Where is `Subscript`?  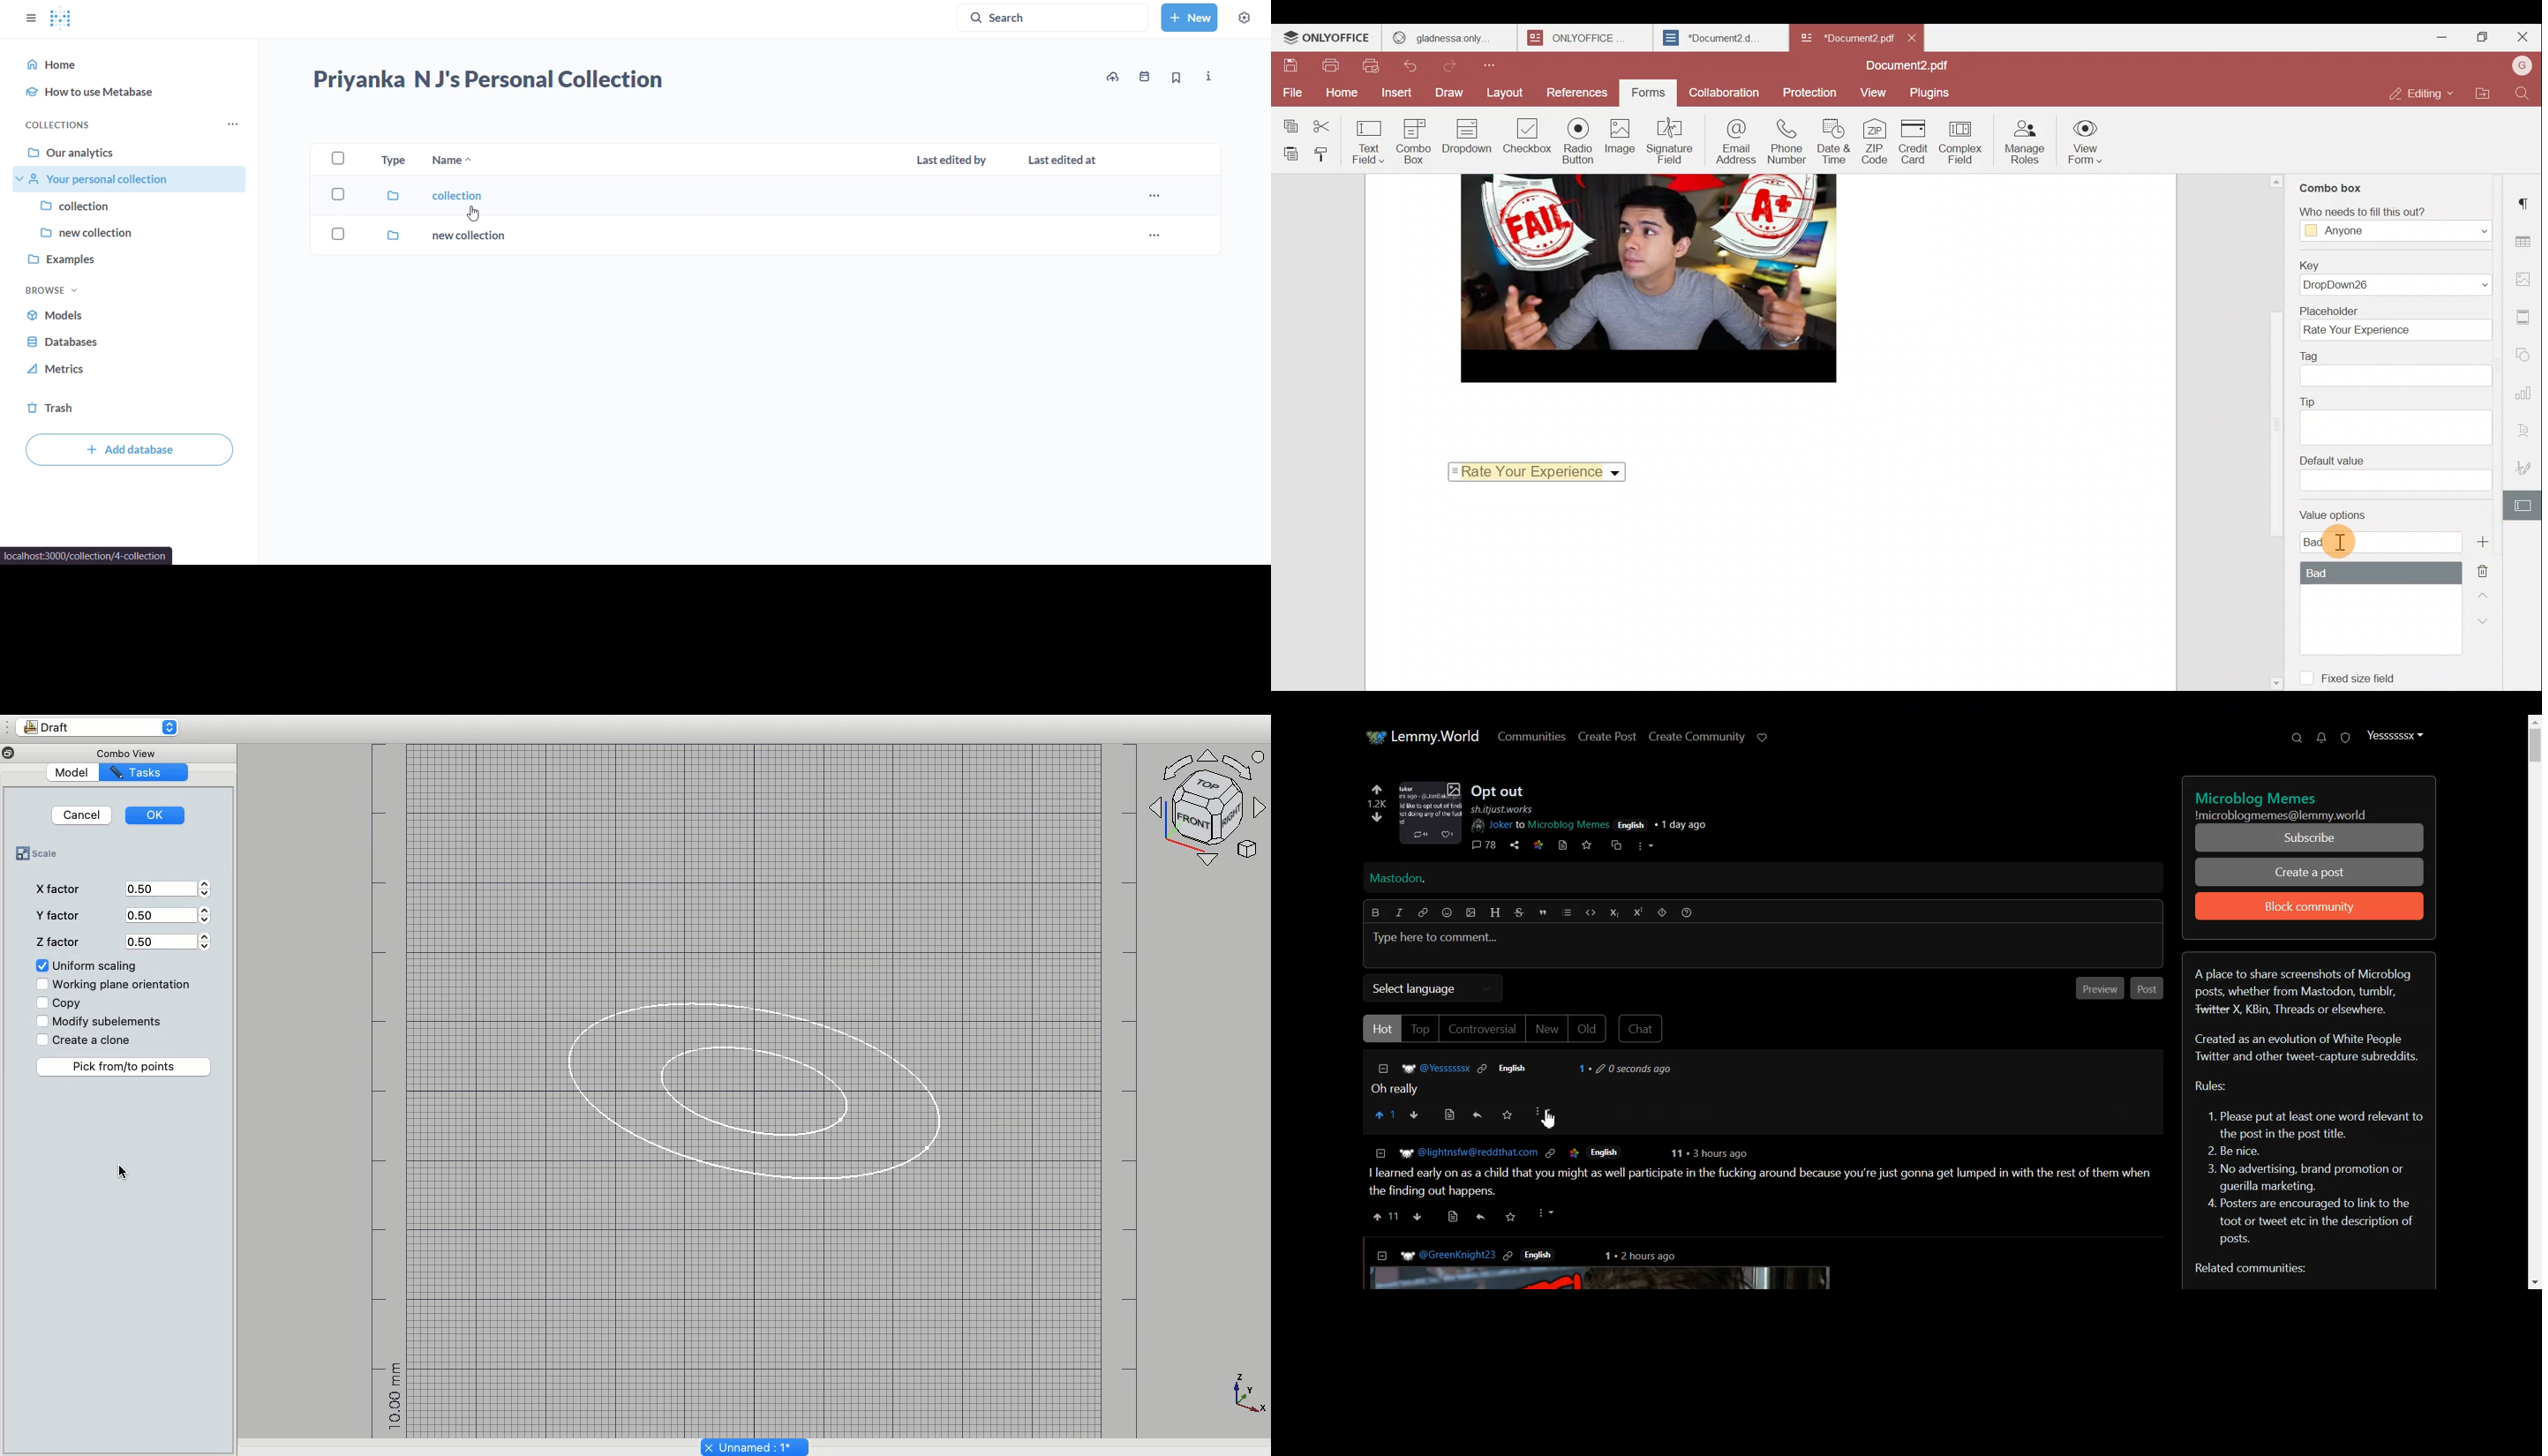
Subscript is located at coordinates (1614, 913).